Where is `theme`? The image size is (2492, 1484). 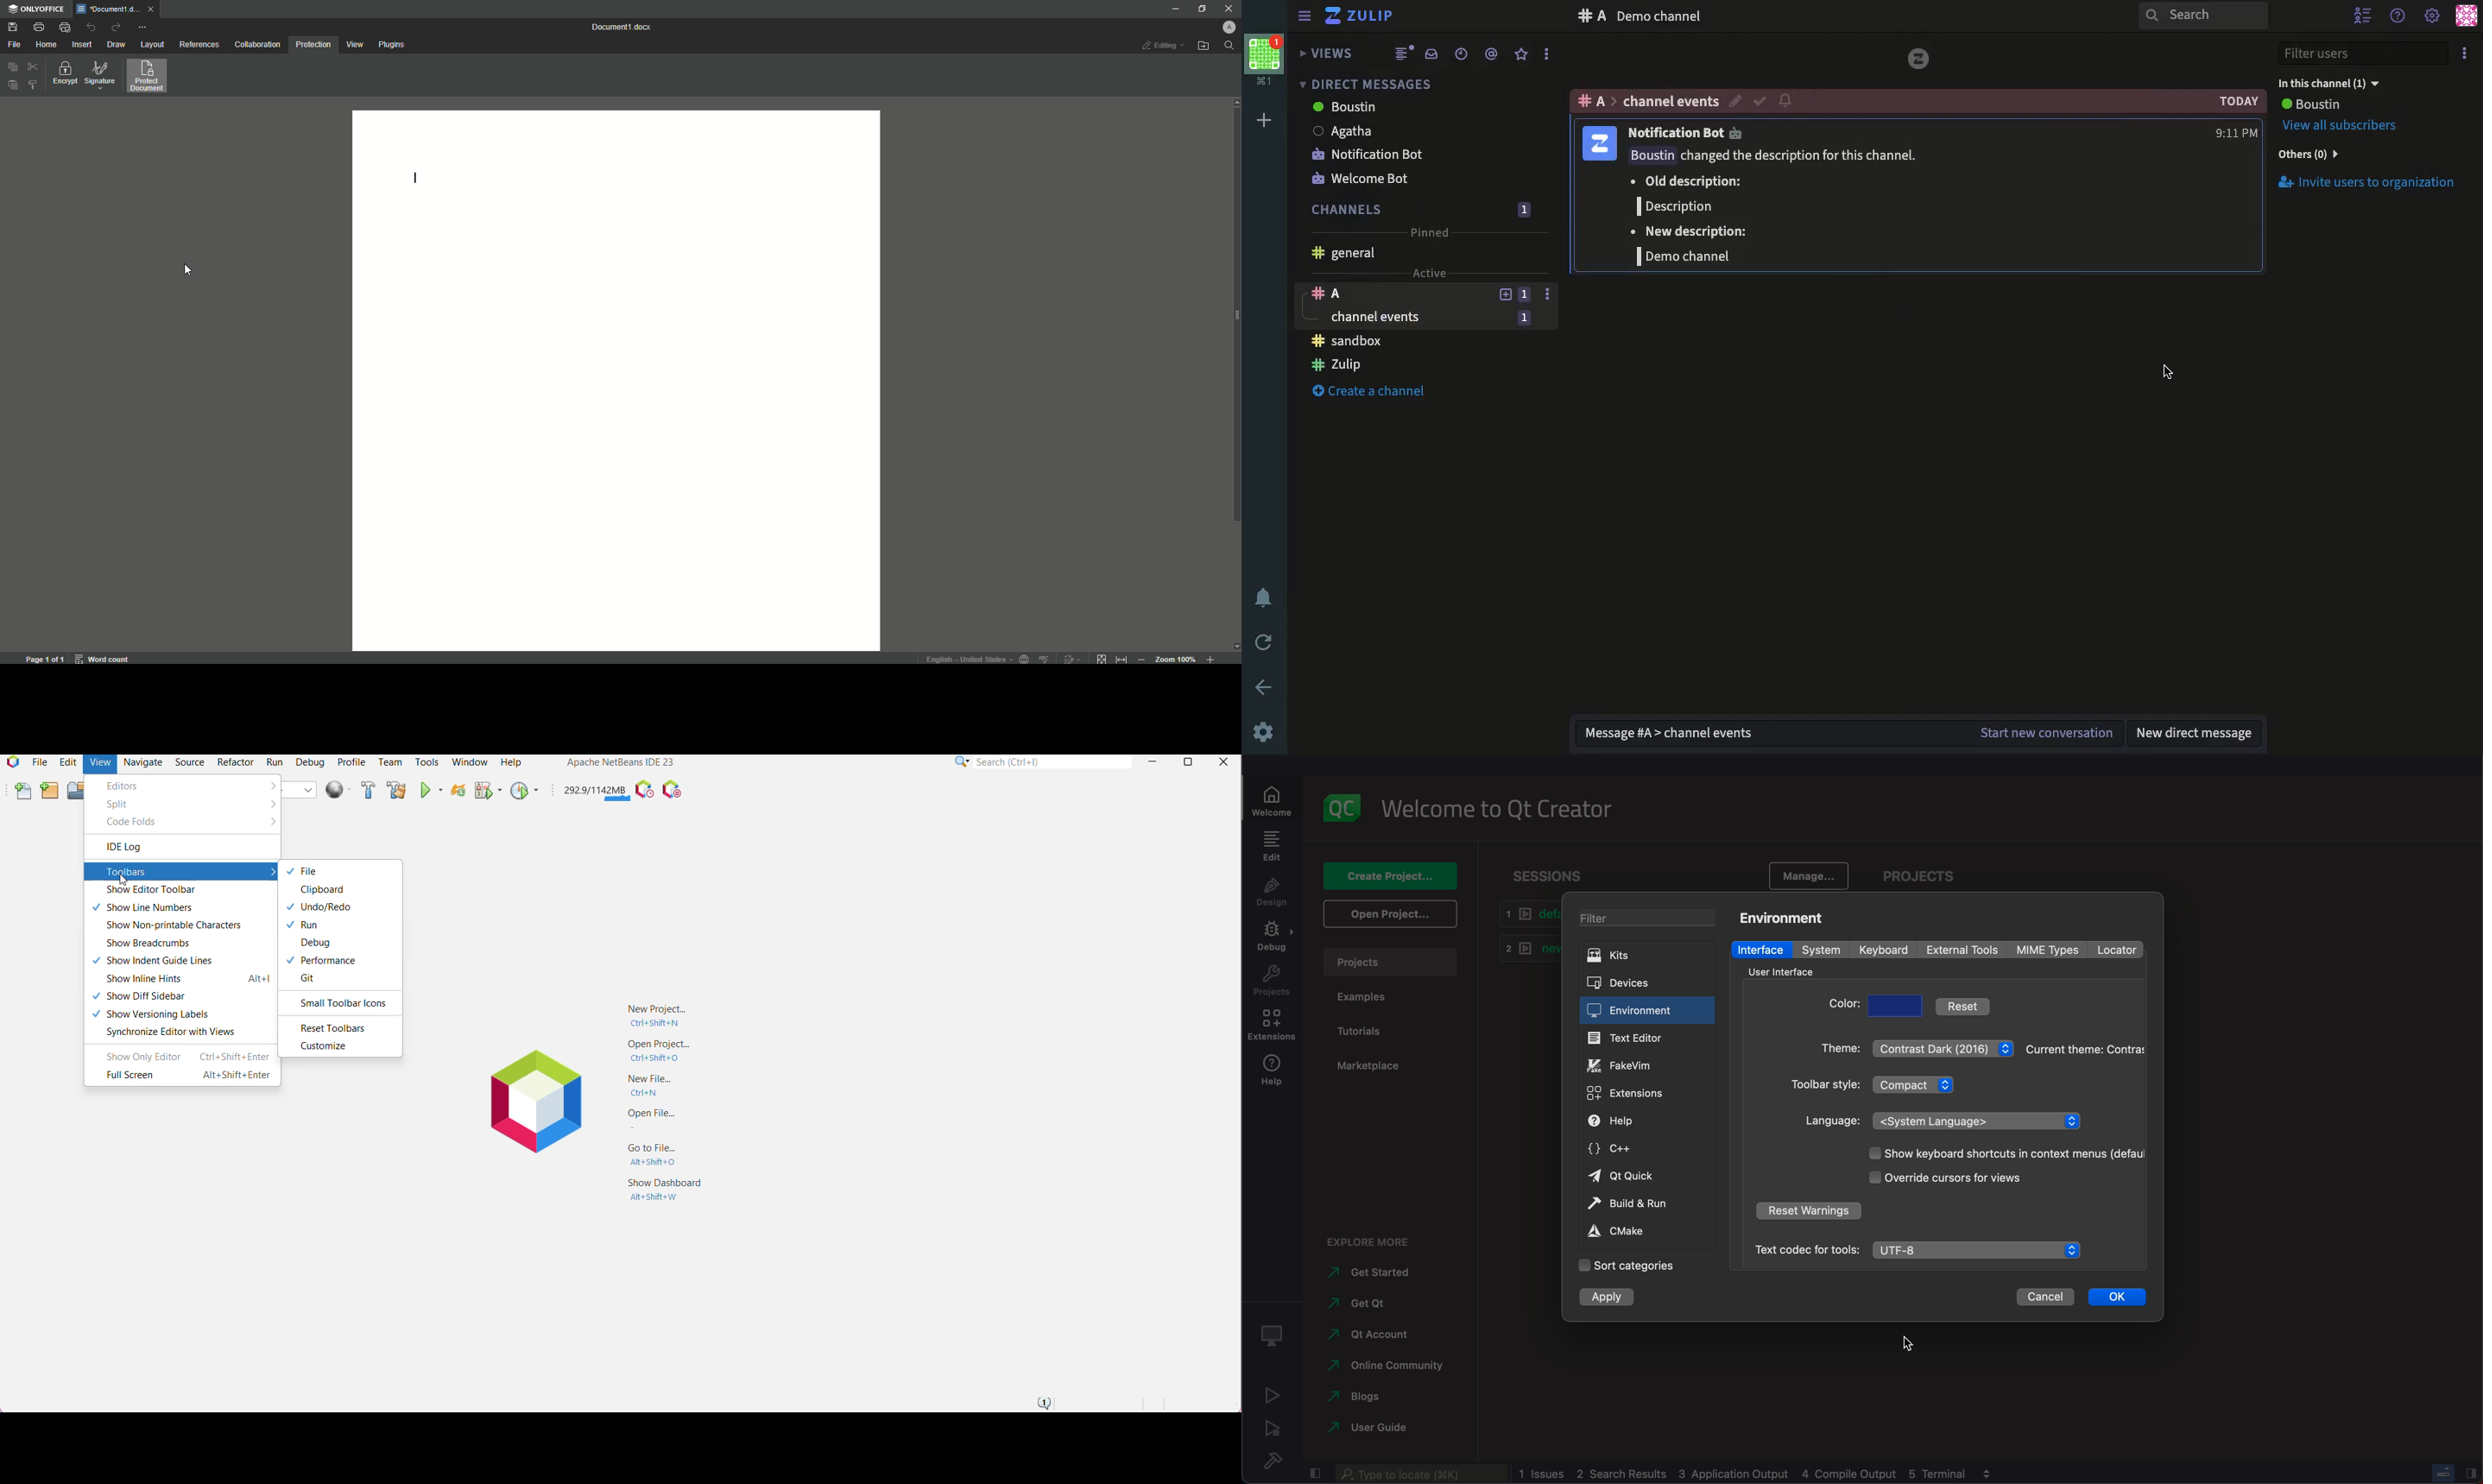
theme is located at coordinates (2084, 1048).